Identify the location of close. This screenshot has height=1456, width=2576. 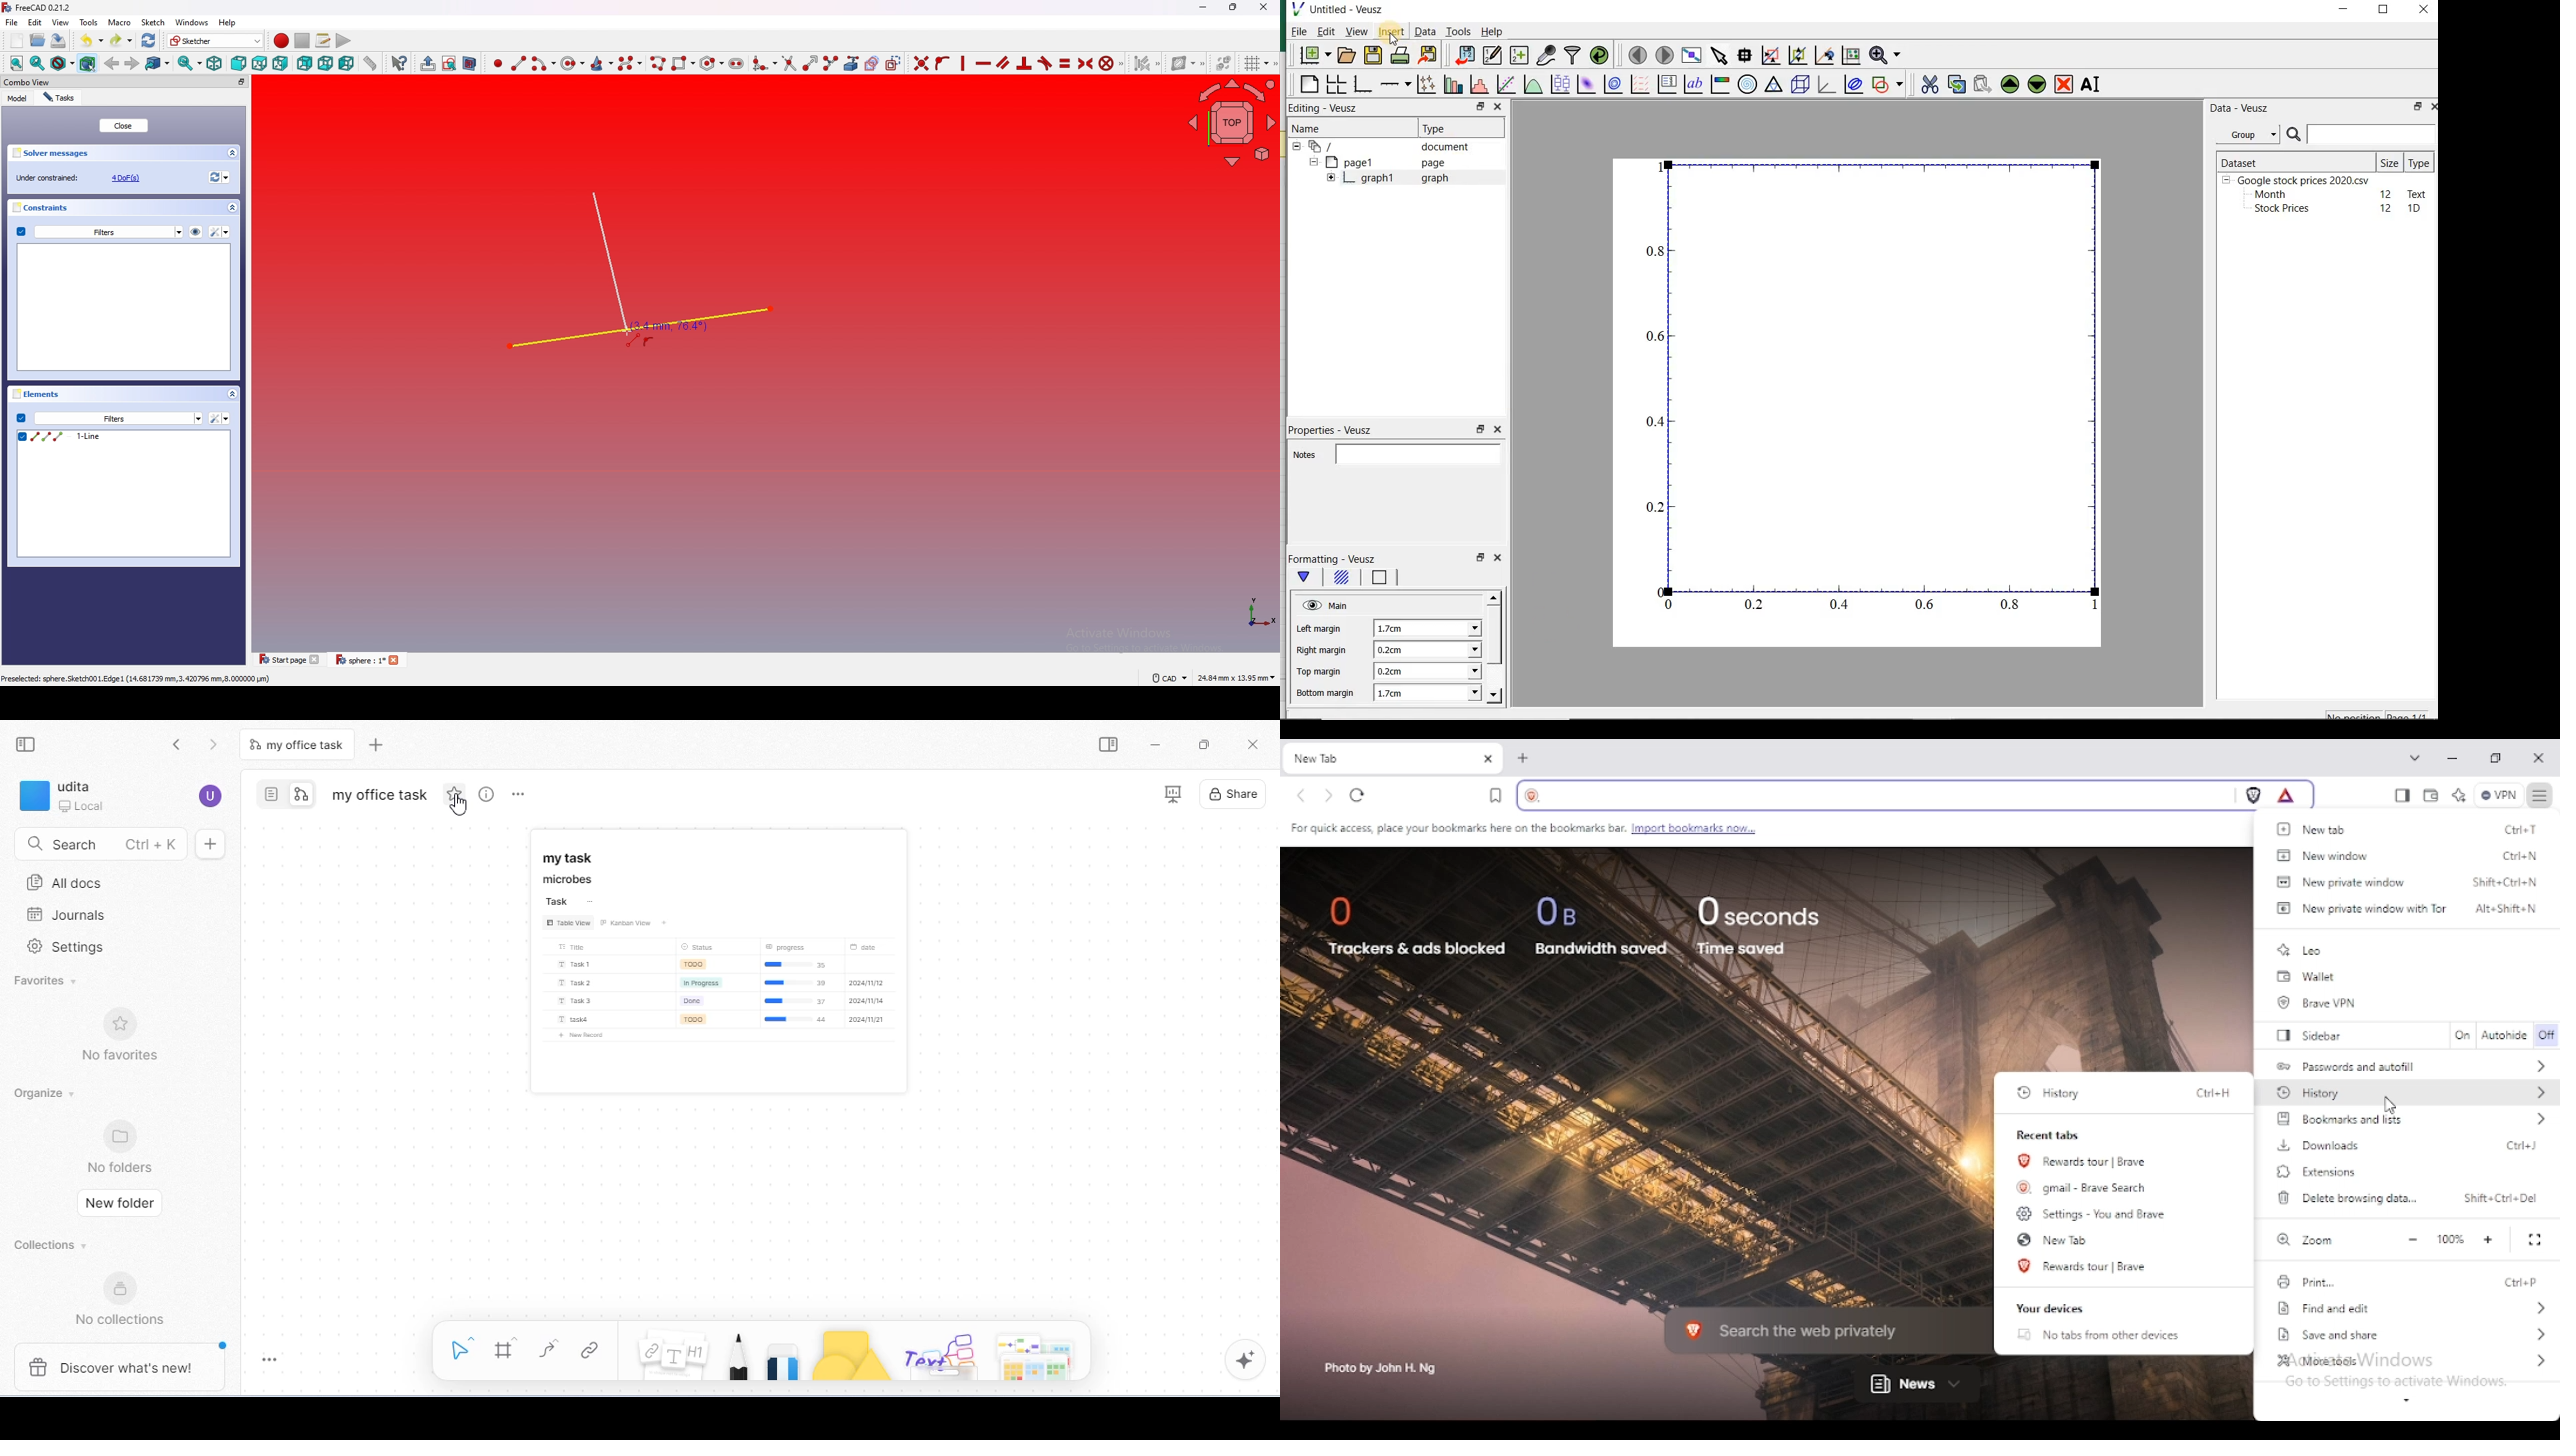
(1497, 557).